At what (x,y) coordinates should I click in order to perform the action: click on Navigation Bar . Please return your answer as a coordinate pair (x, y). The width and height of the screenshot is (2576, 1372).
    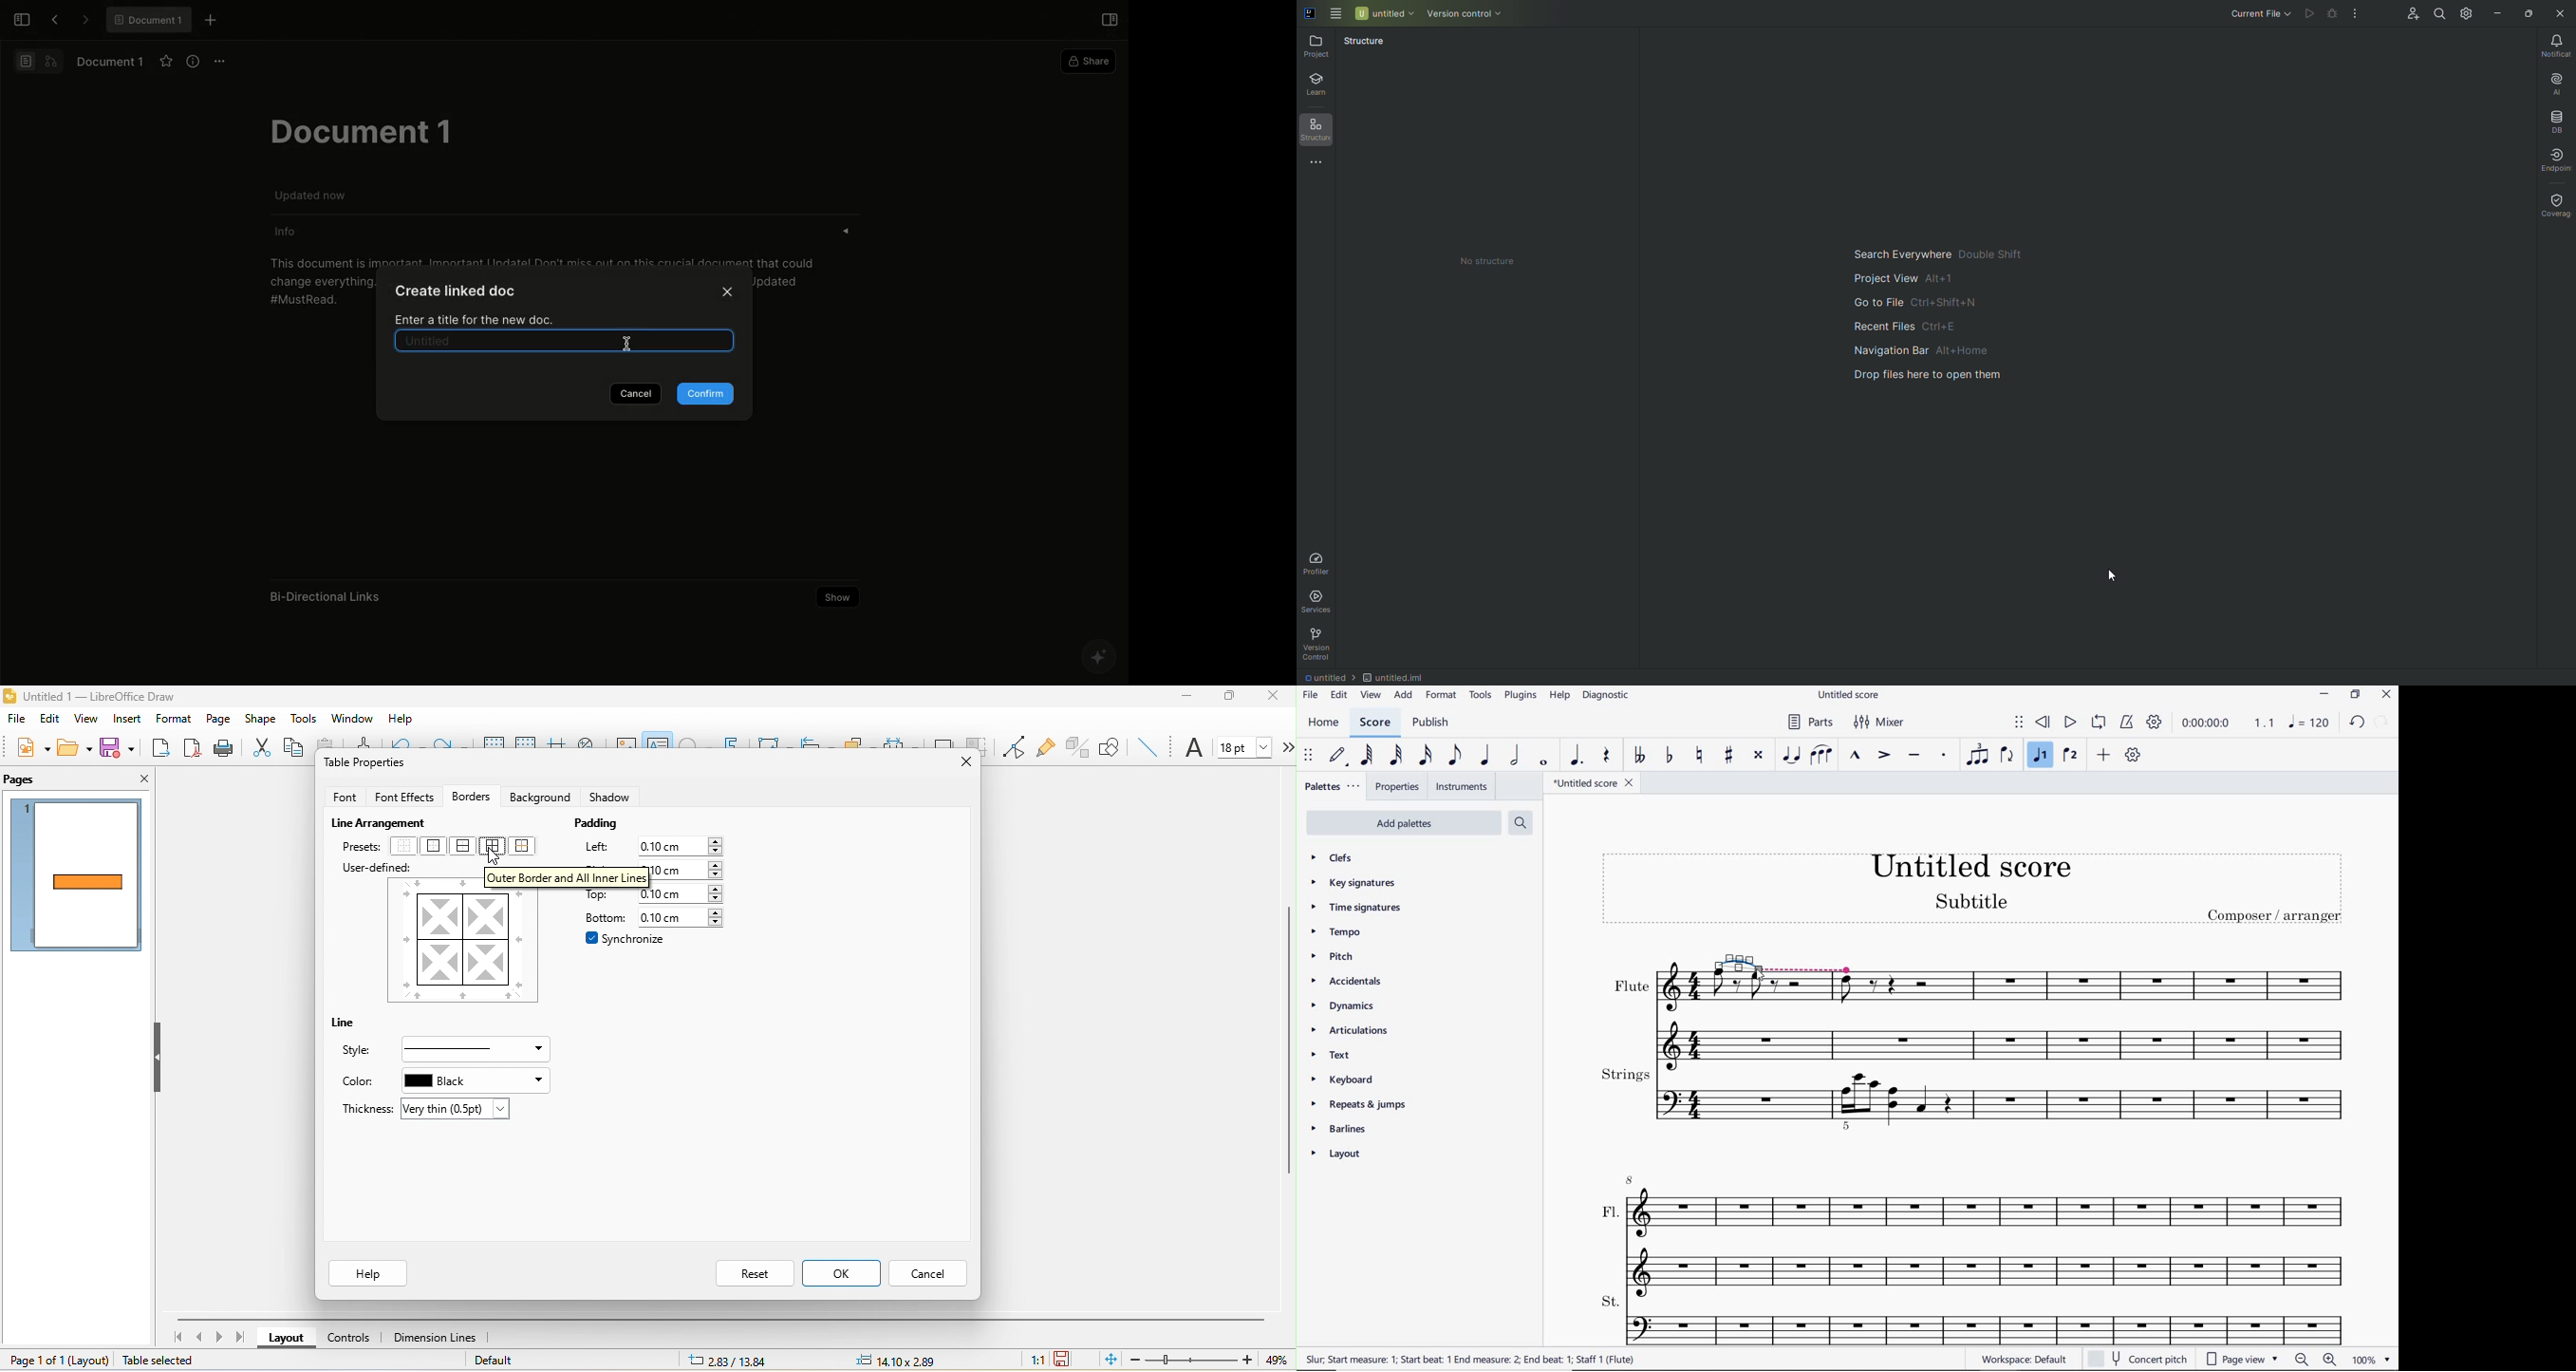
    Looking at the image, I should click on (1935, 349).